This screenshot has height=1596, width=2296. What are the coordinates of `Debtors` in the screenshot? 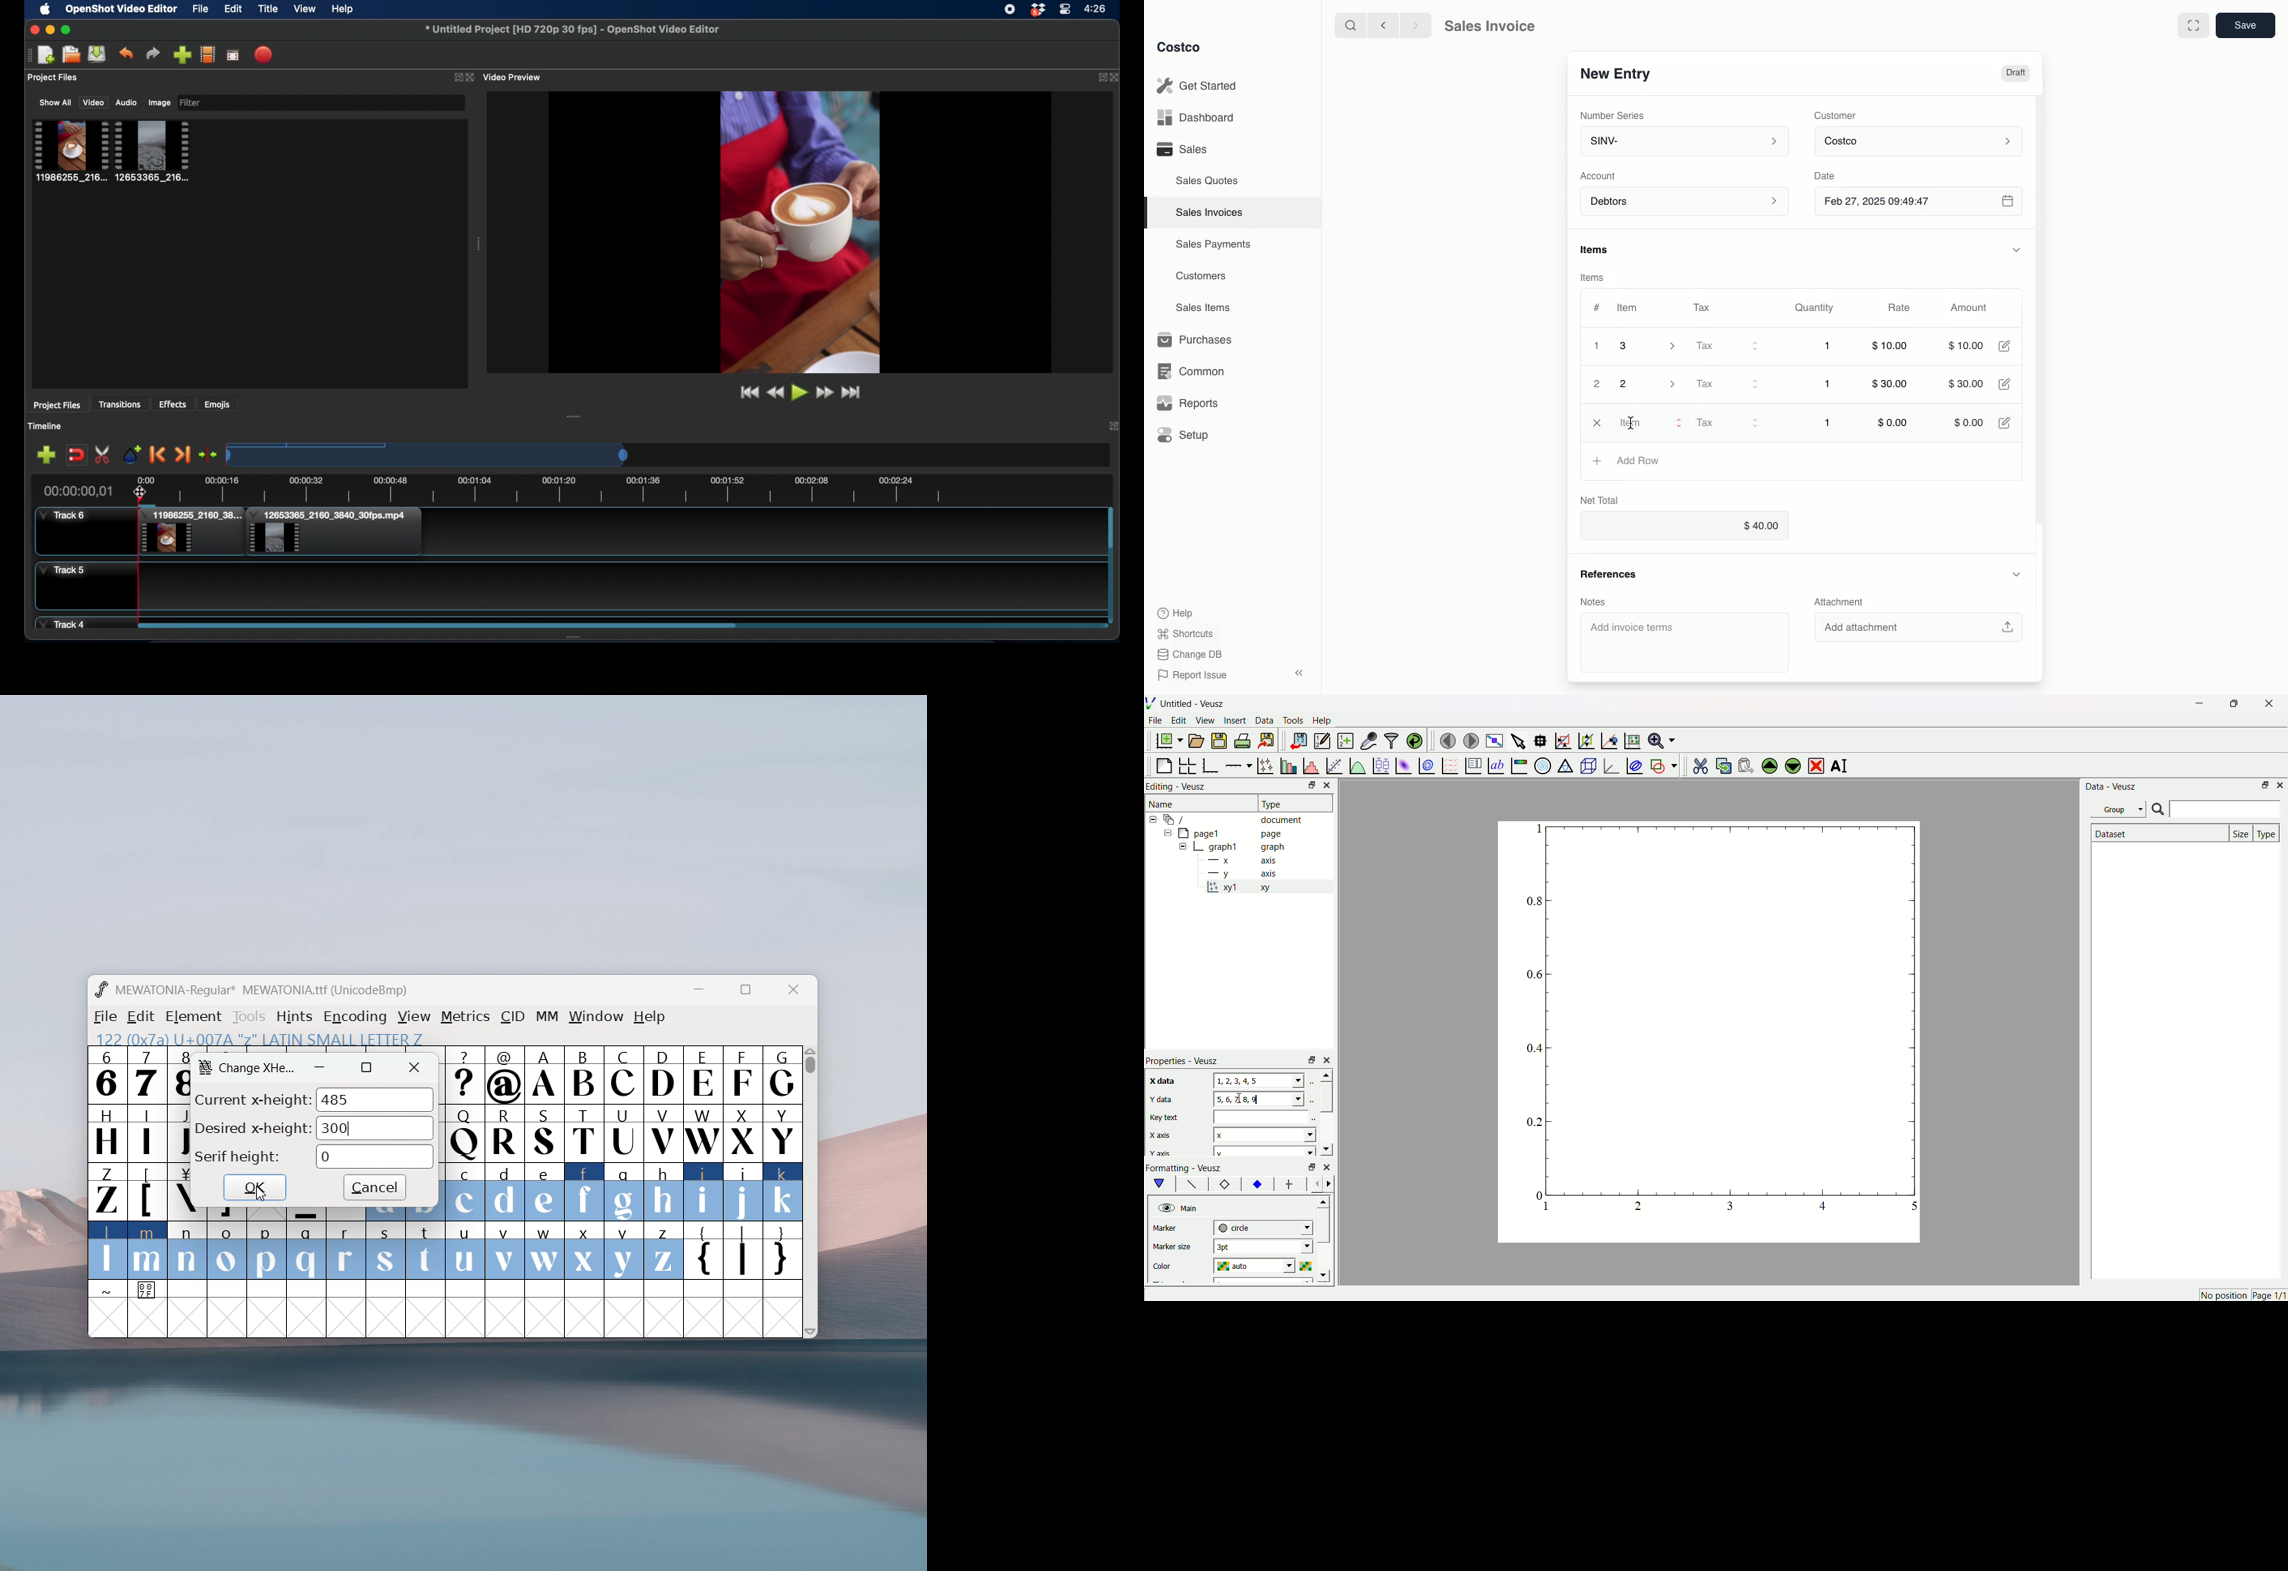 It's located at (1685, 203).